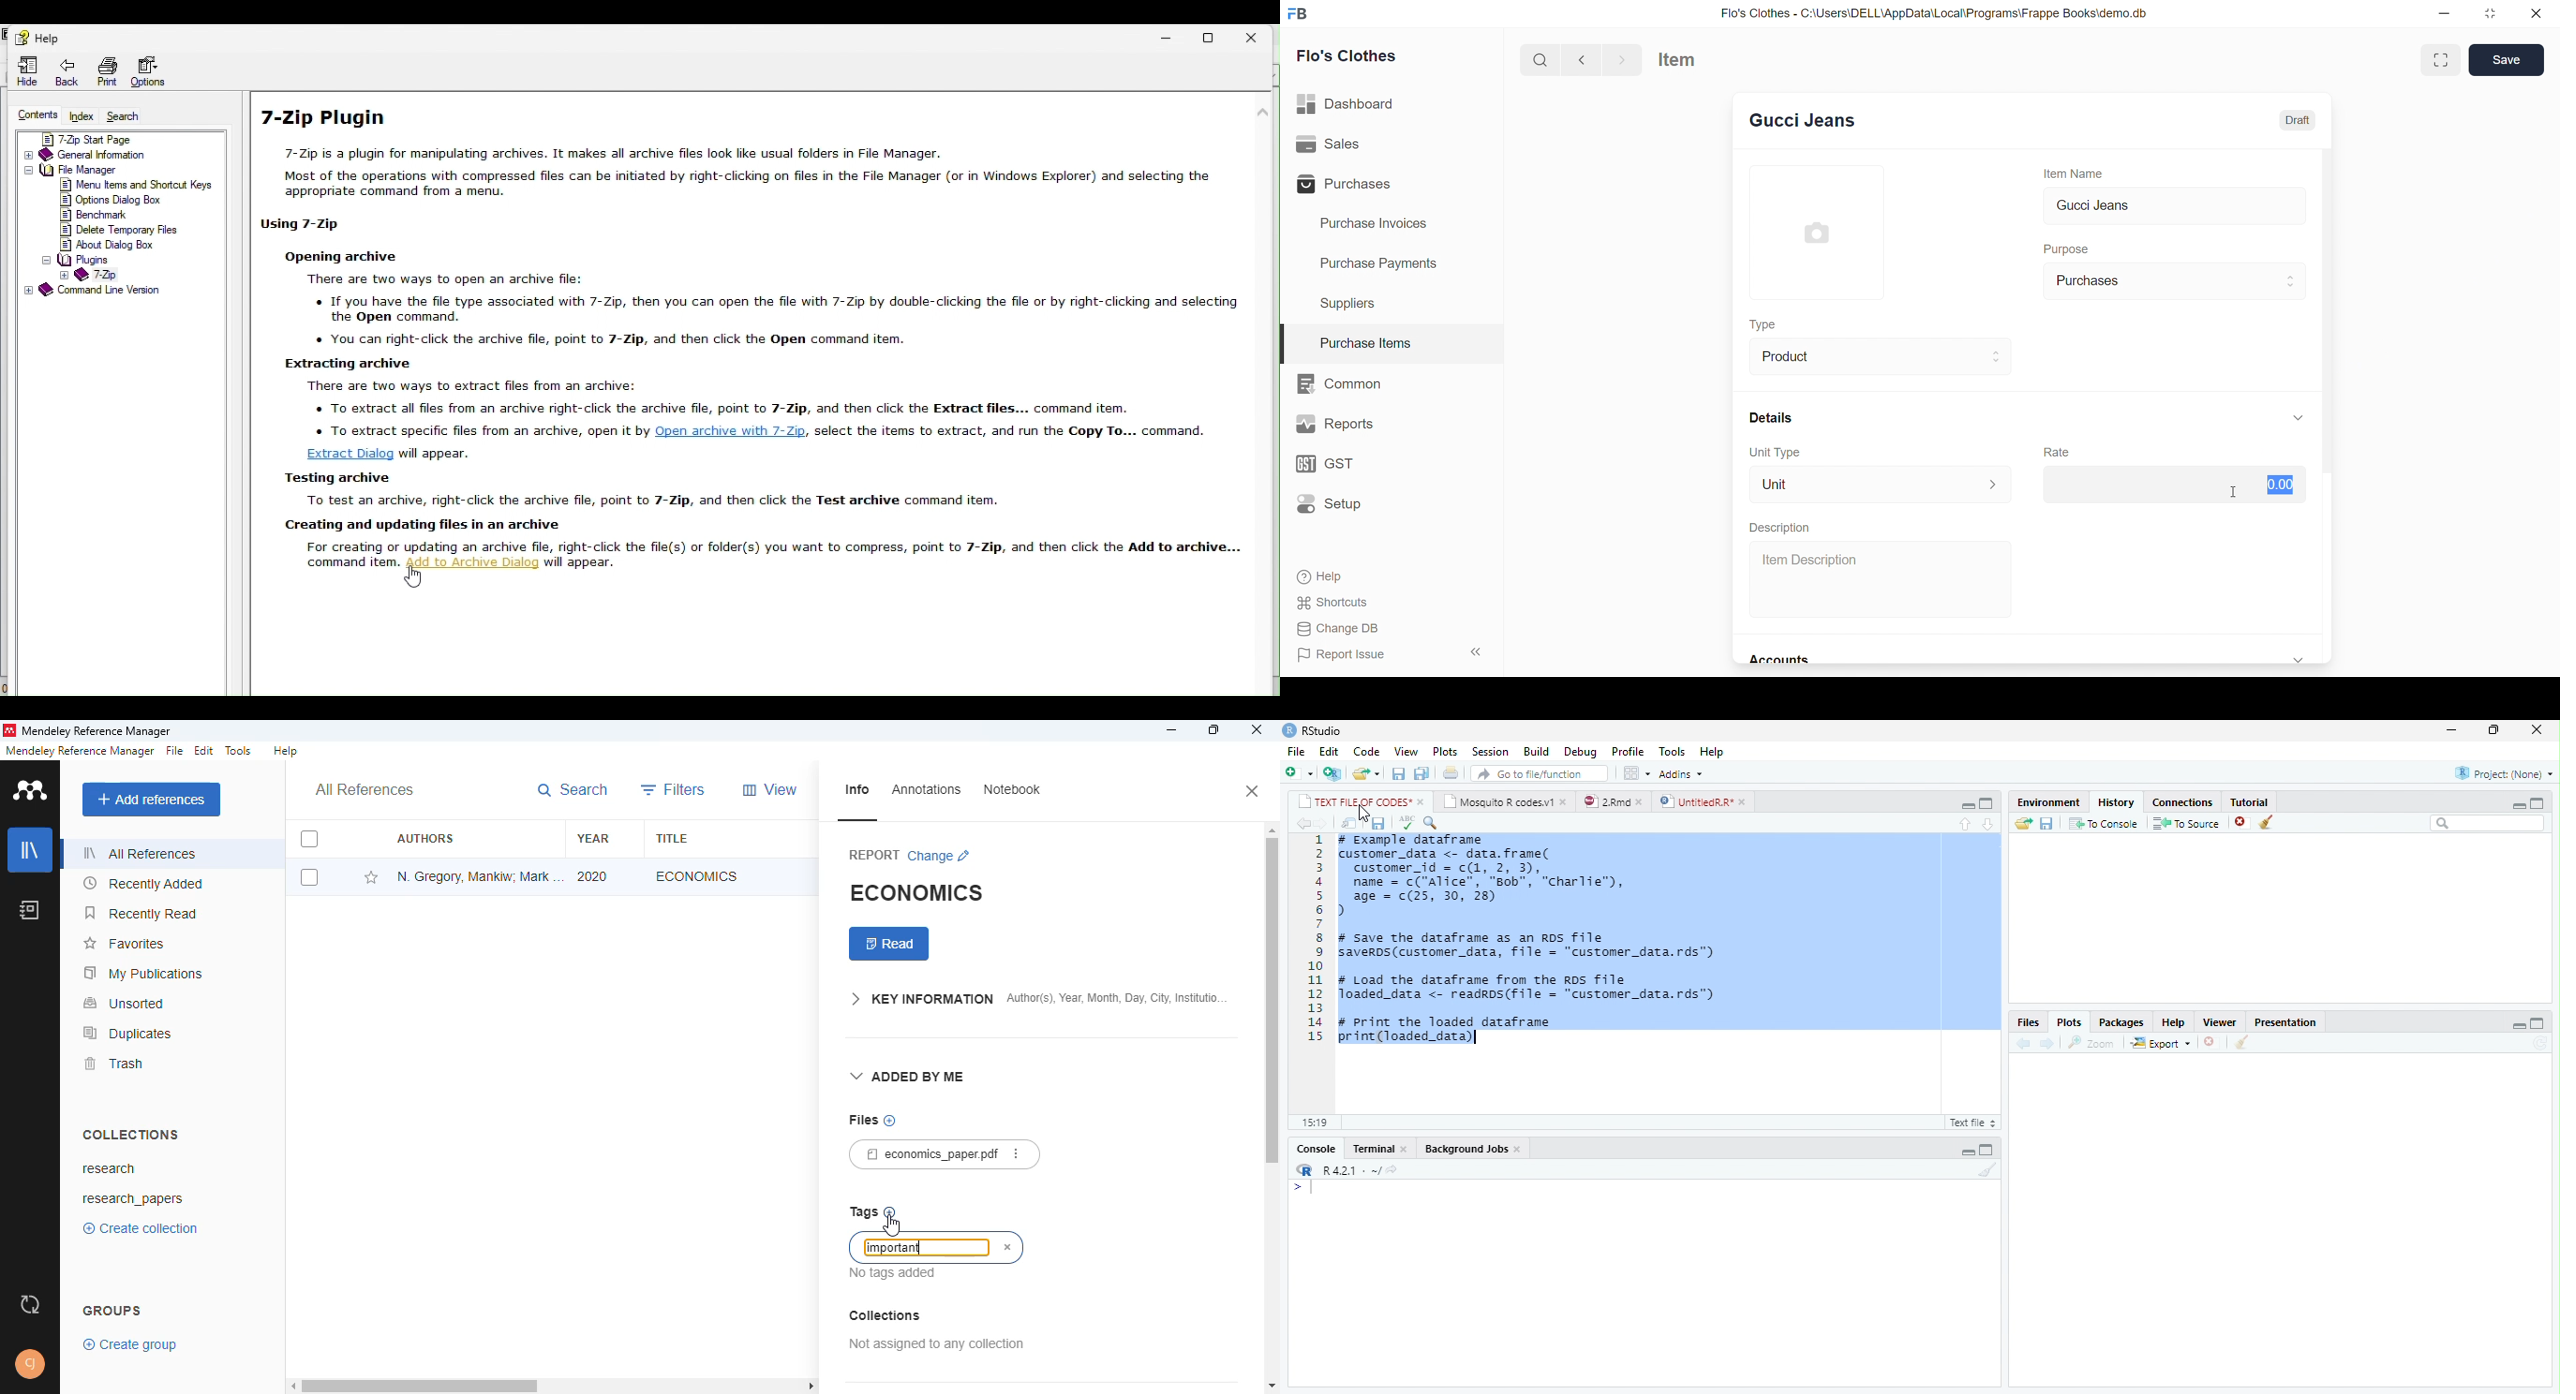 This screenshot has height=1400, width=2576. I want to click on resize, so click(2491, 13).